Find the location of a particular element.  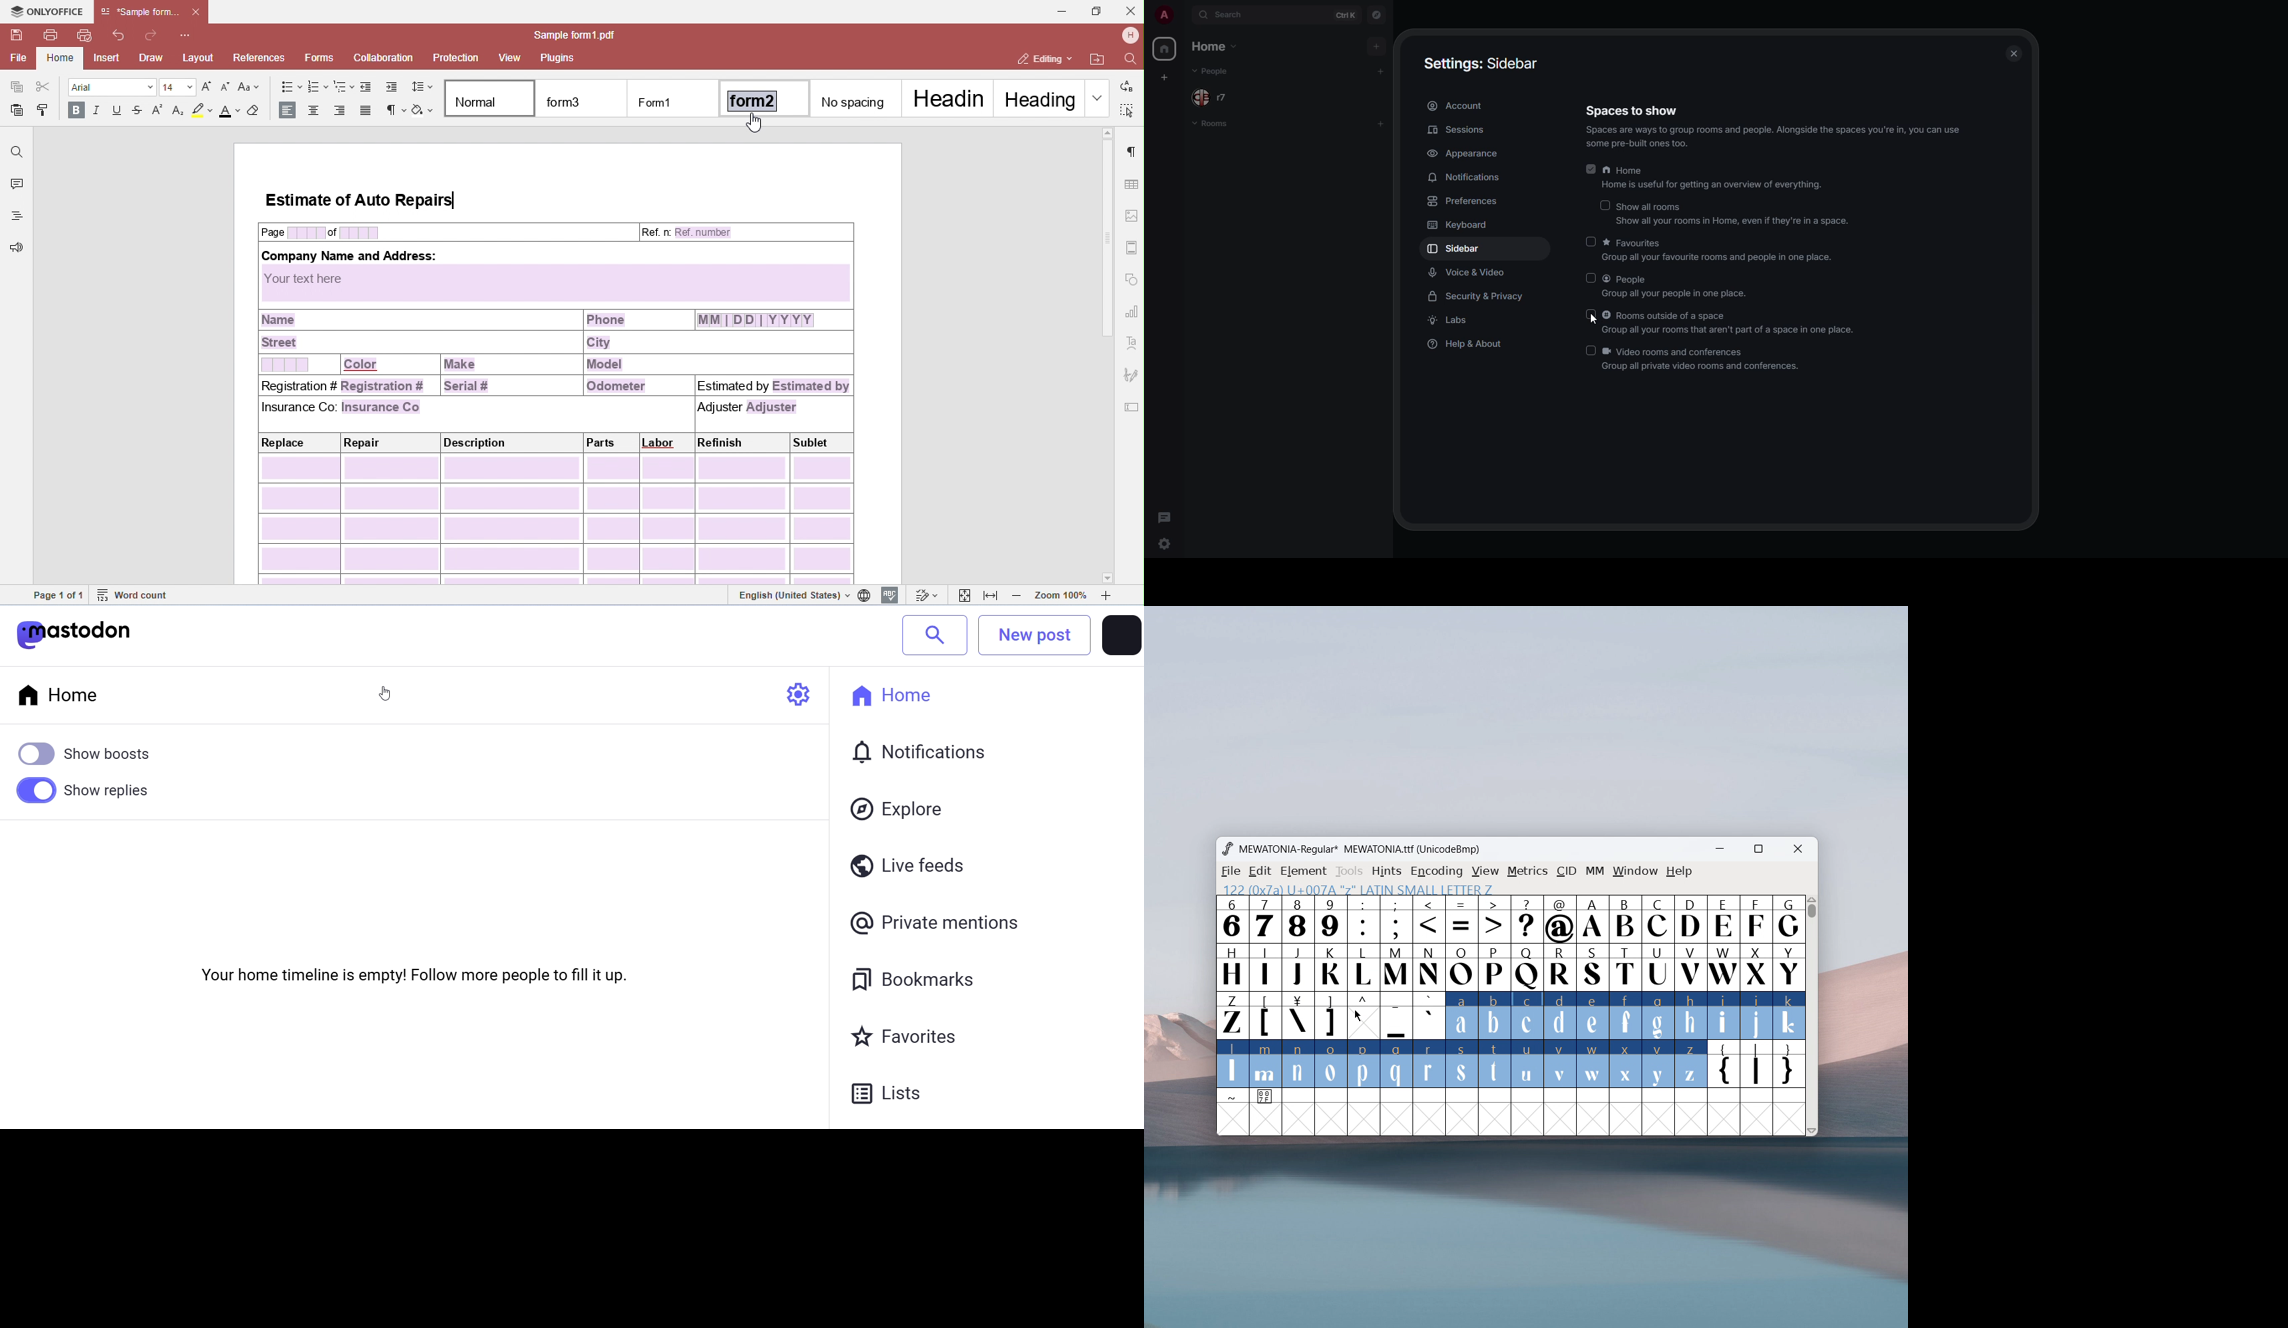

labs is located at coordinates (1447, 321).